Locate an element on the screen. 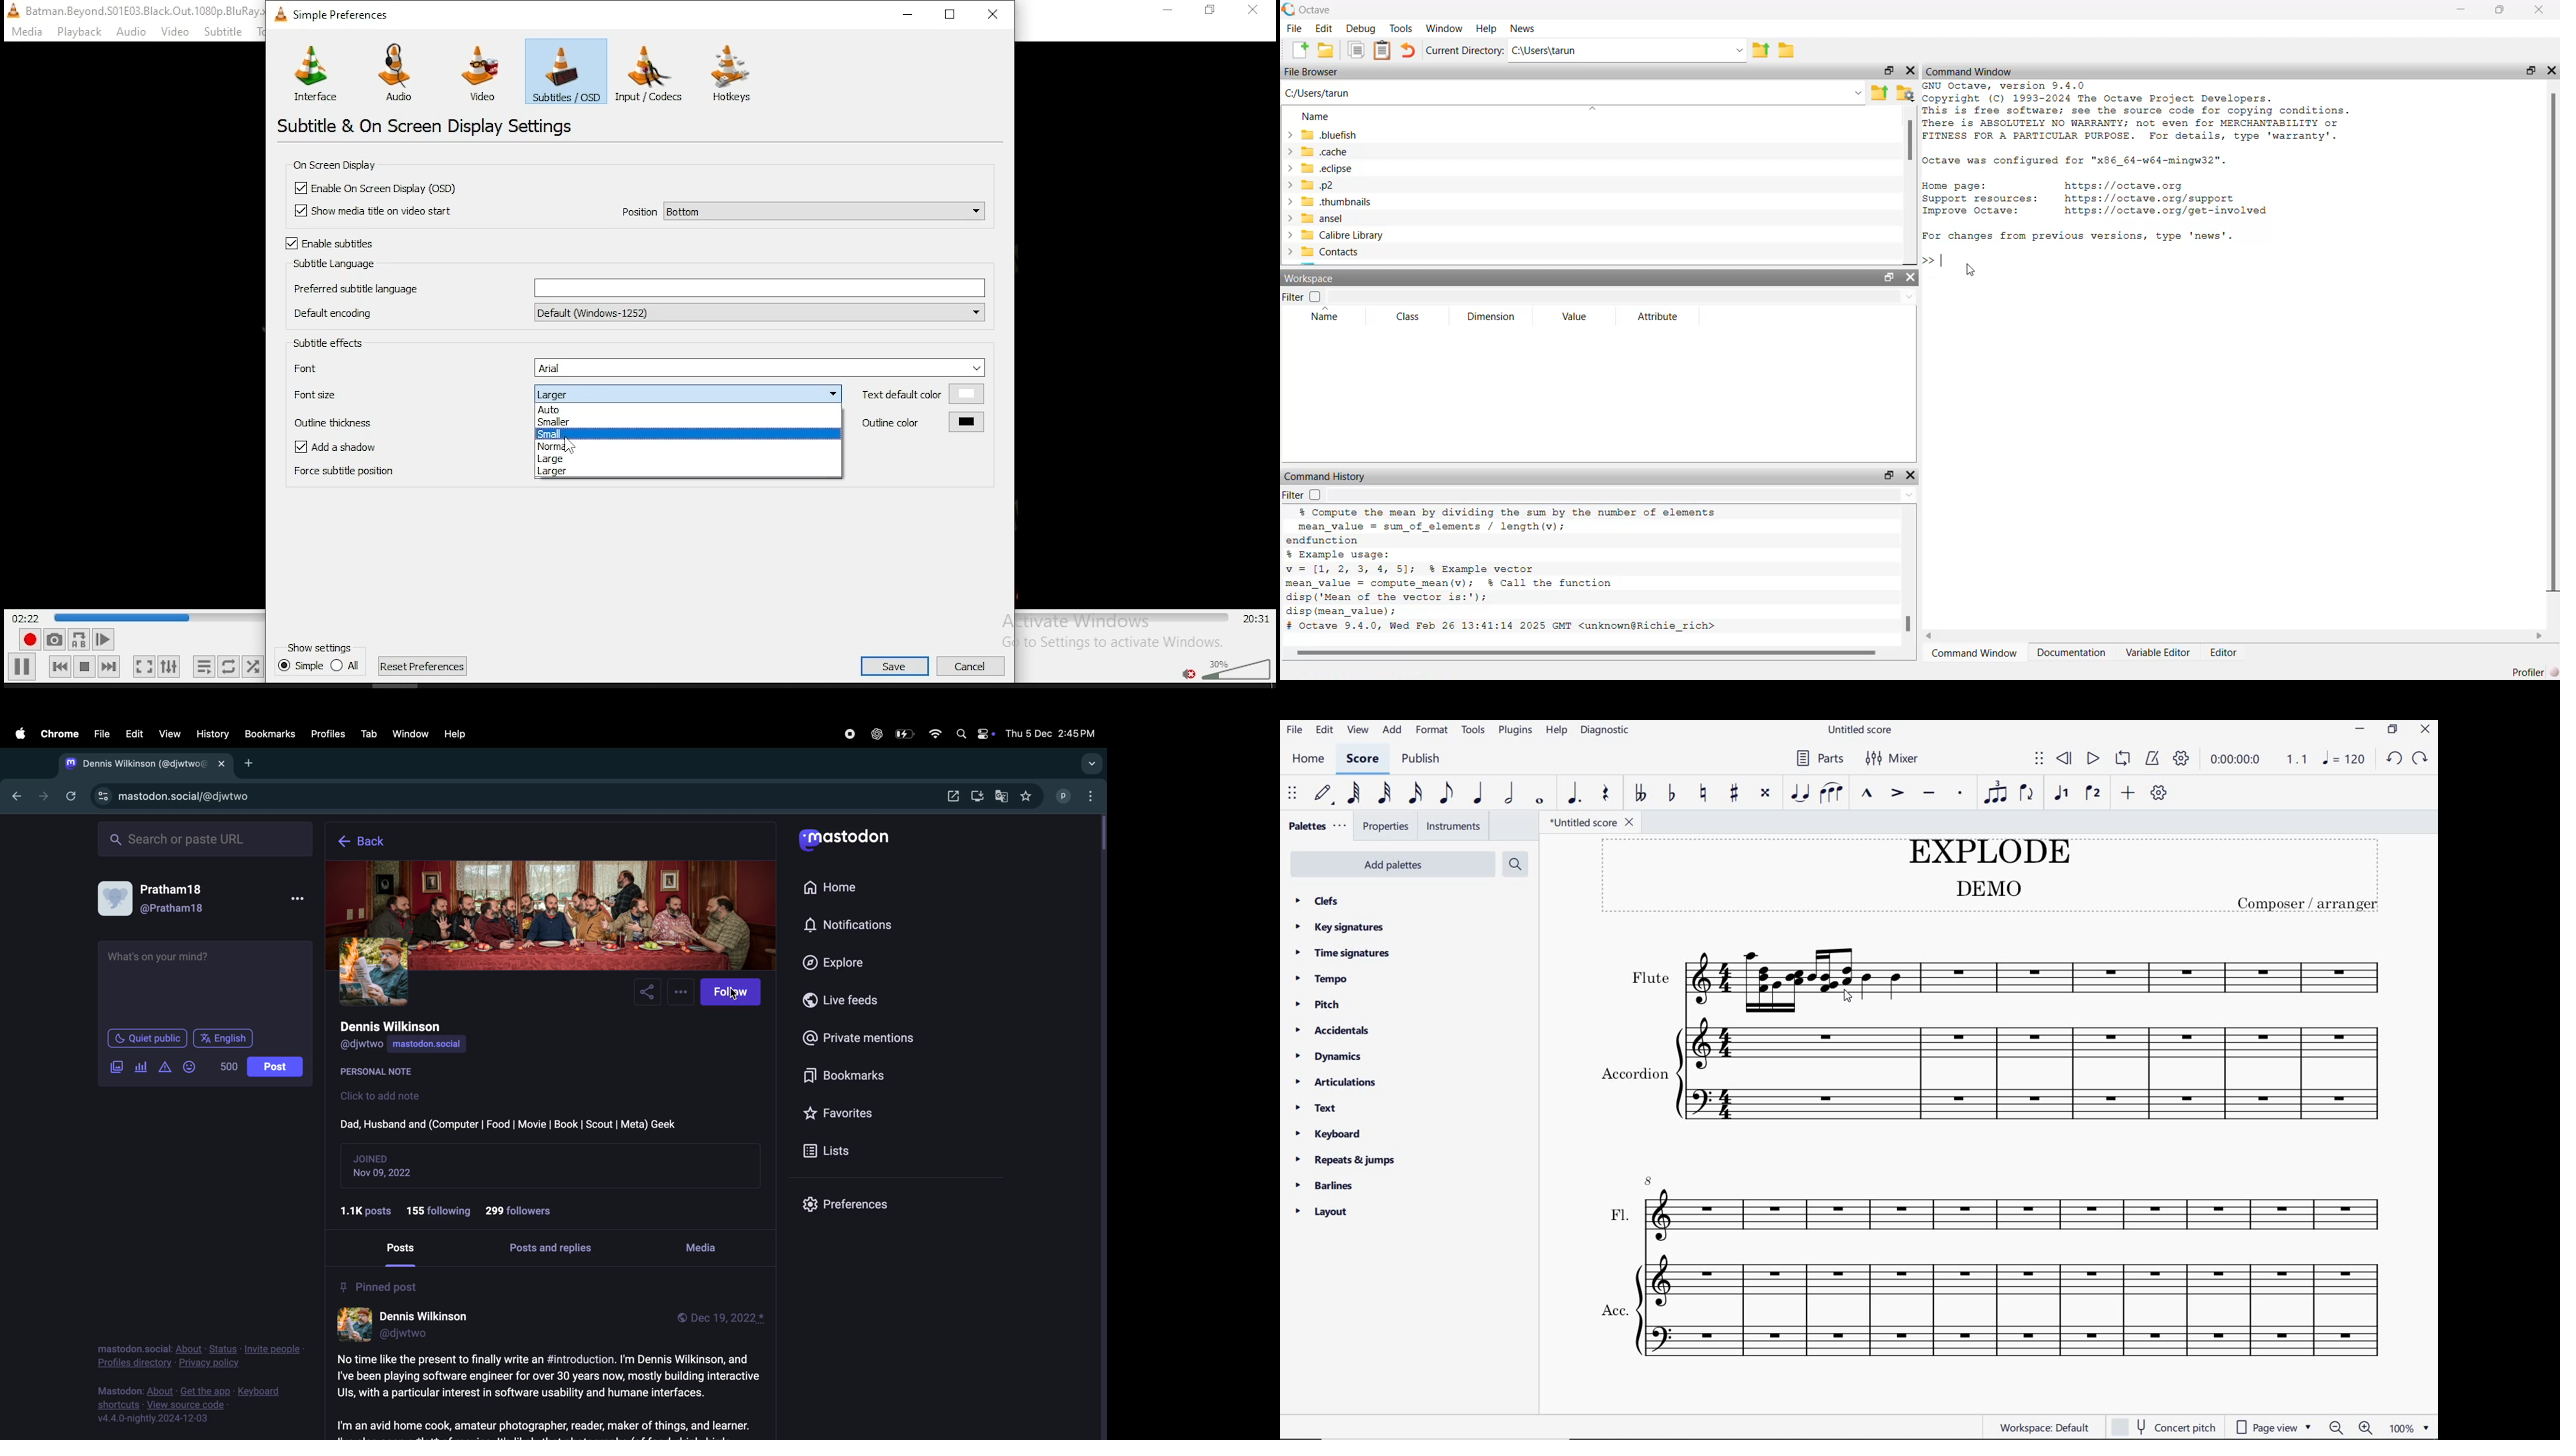  select to move is located at coordinates (2039, 759).